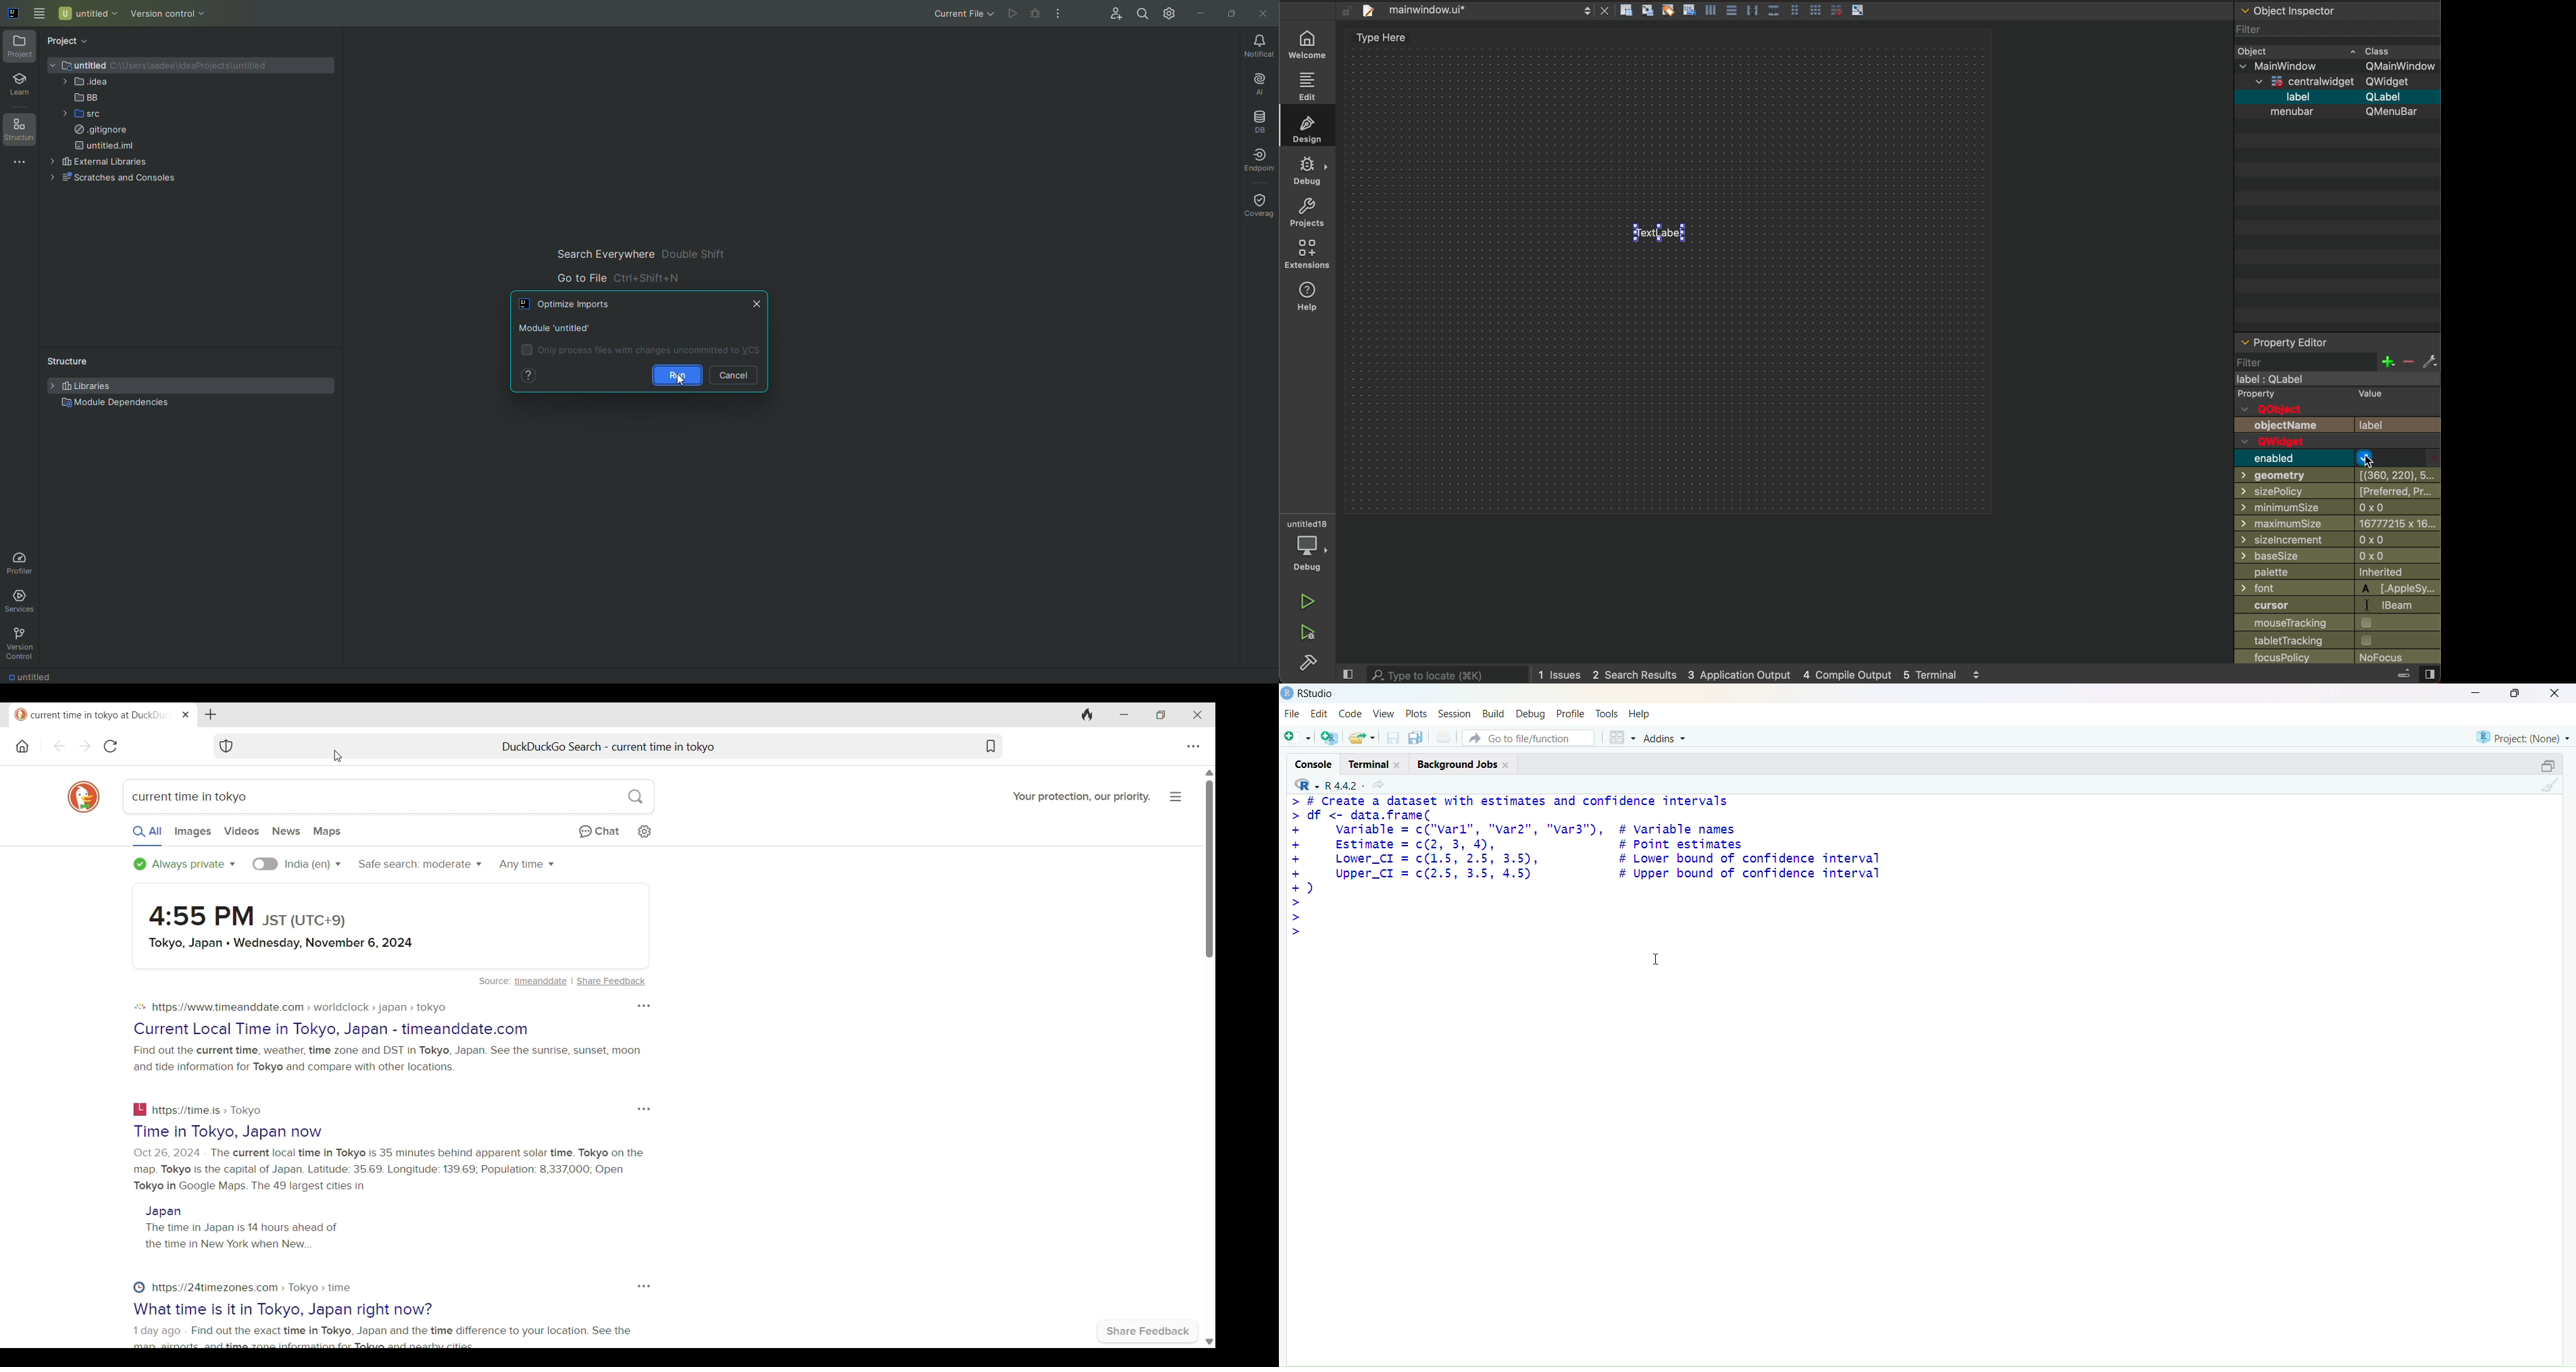  I want to click on close slide bar, so click(1350, 675).